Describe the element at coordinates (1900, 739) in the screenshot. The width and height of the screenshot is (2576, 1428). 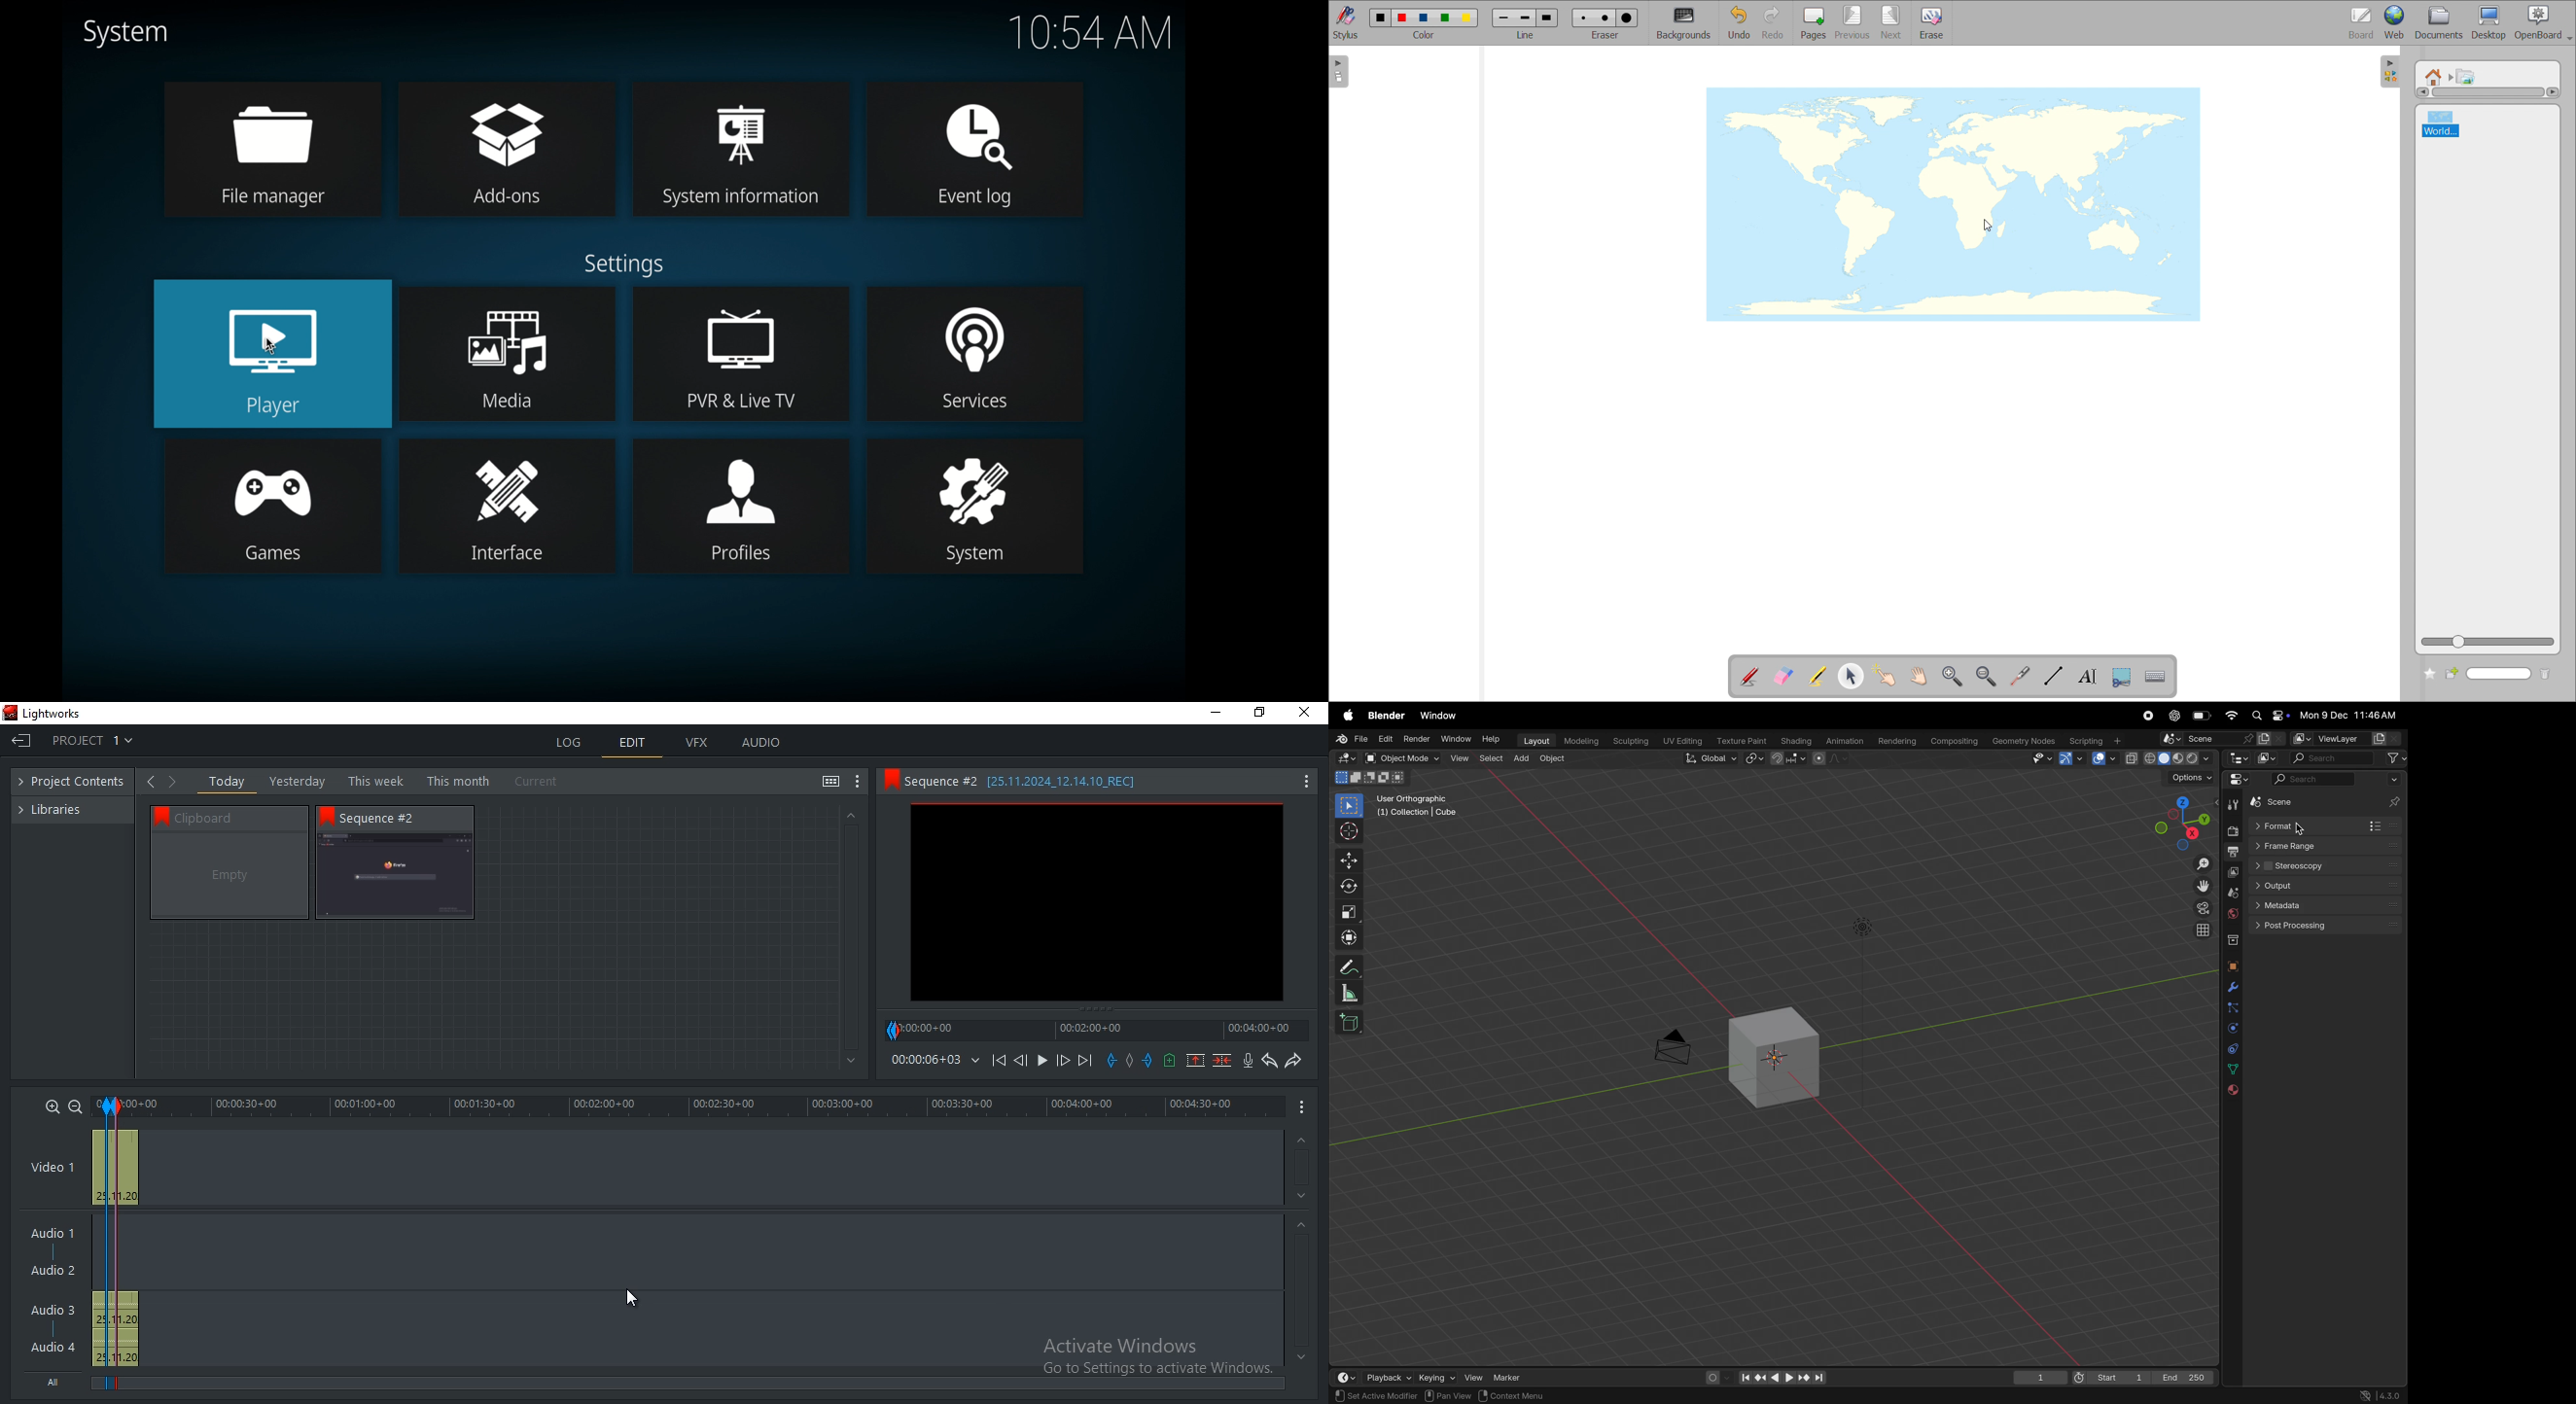
I see `Rendering` at that location.